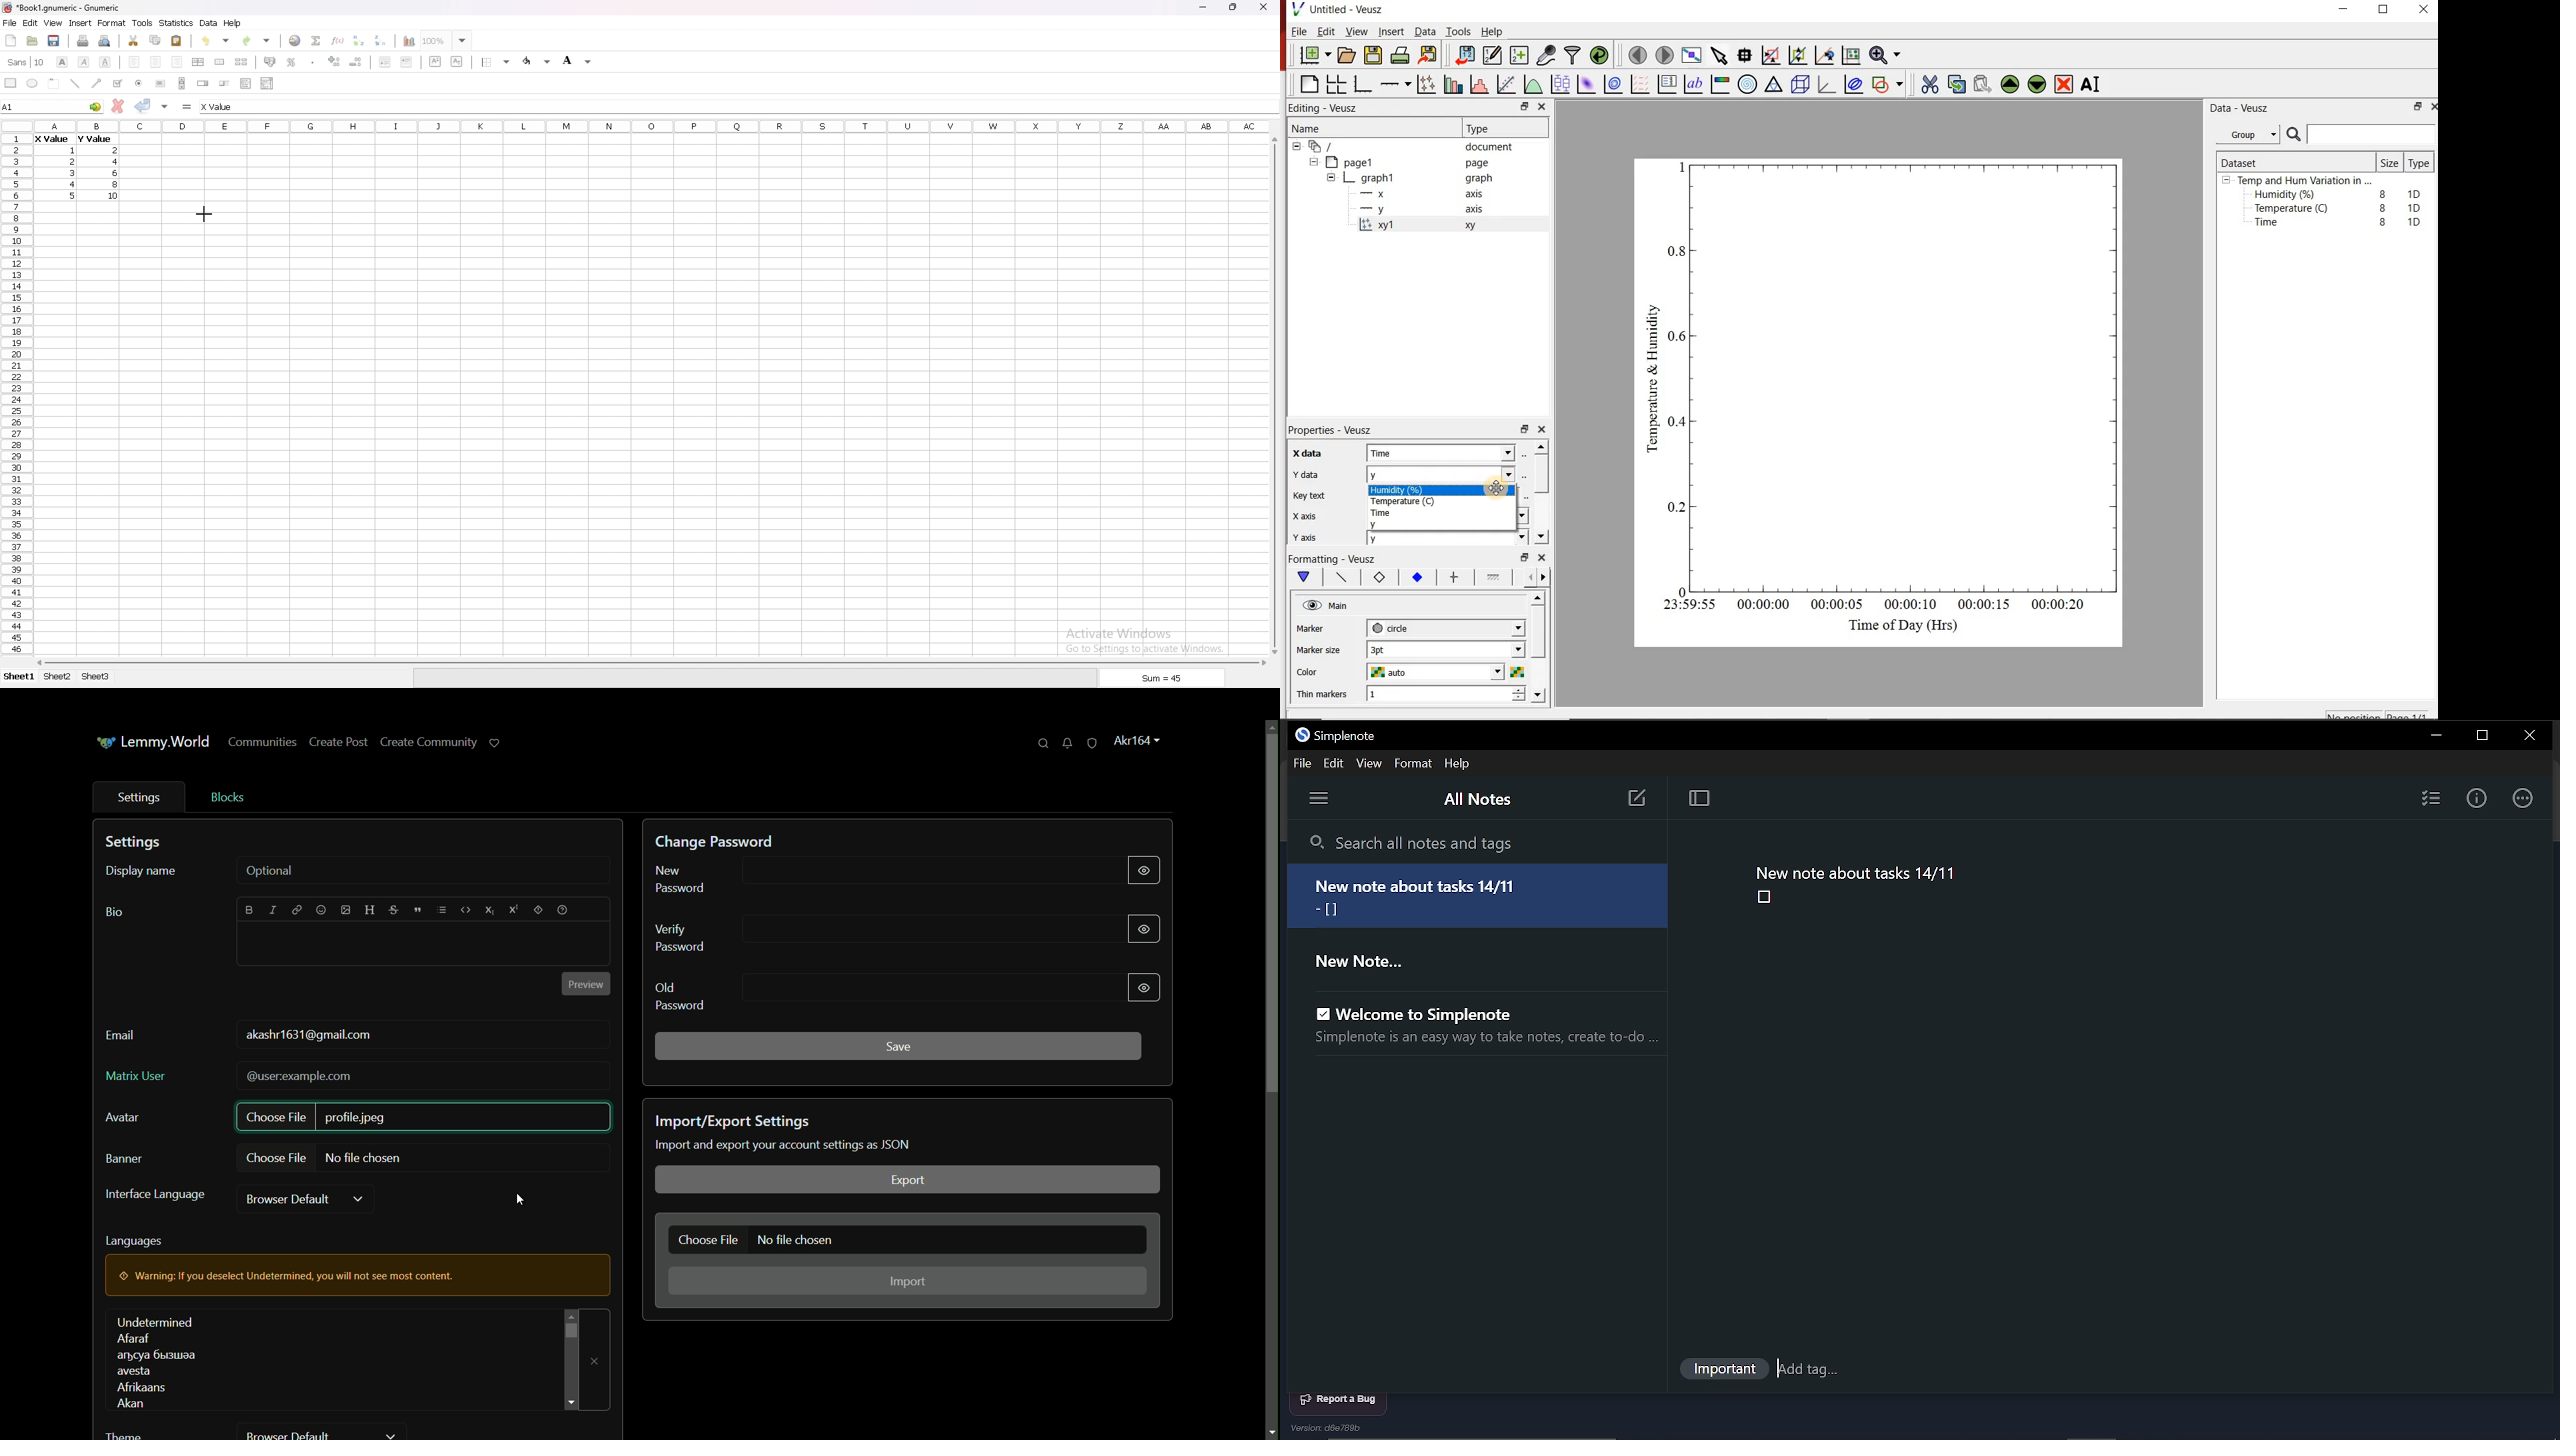  What do you see at coordinates (465, 910) in the screenshot?
I see `code` at bounding box center [465, 910].